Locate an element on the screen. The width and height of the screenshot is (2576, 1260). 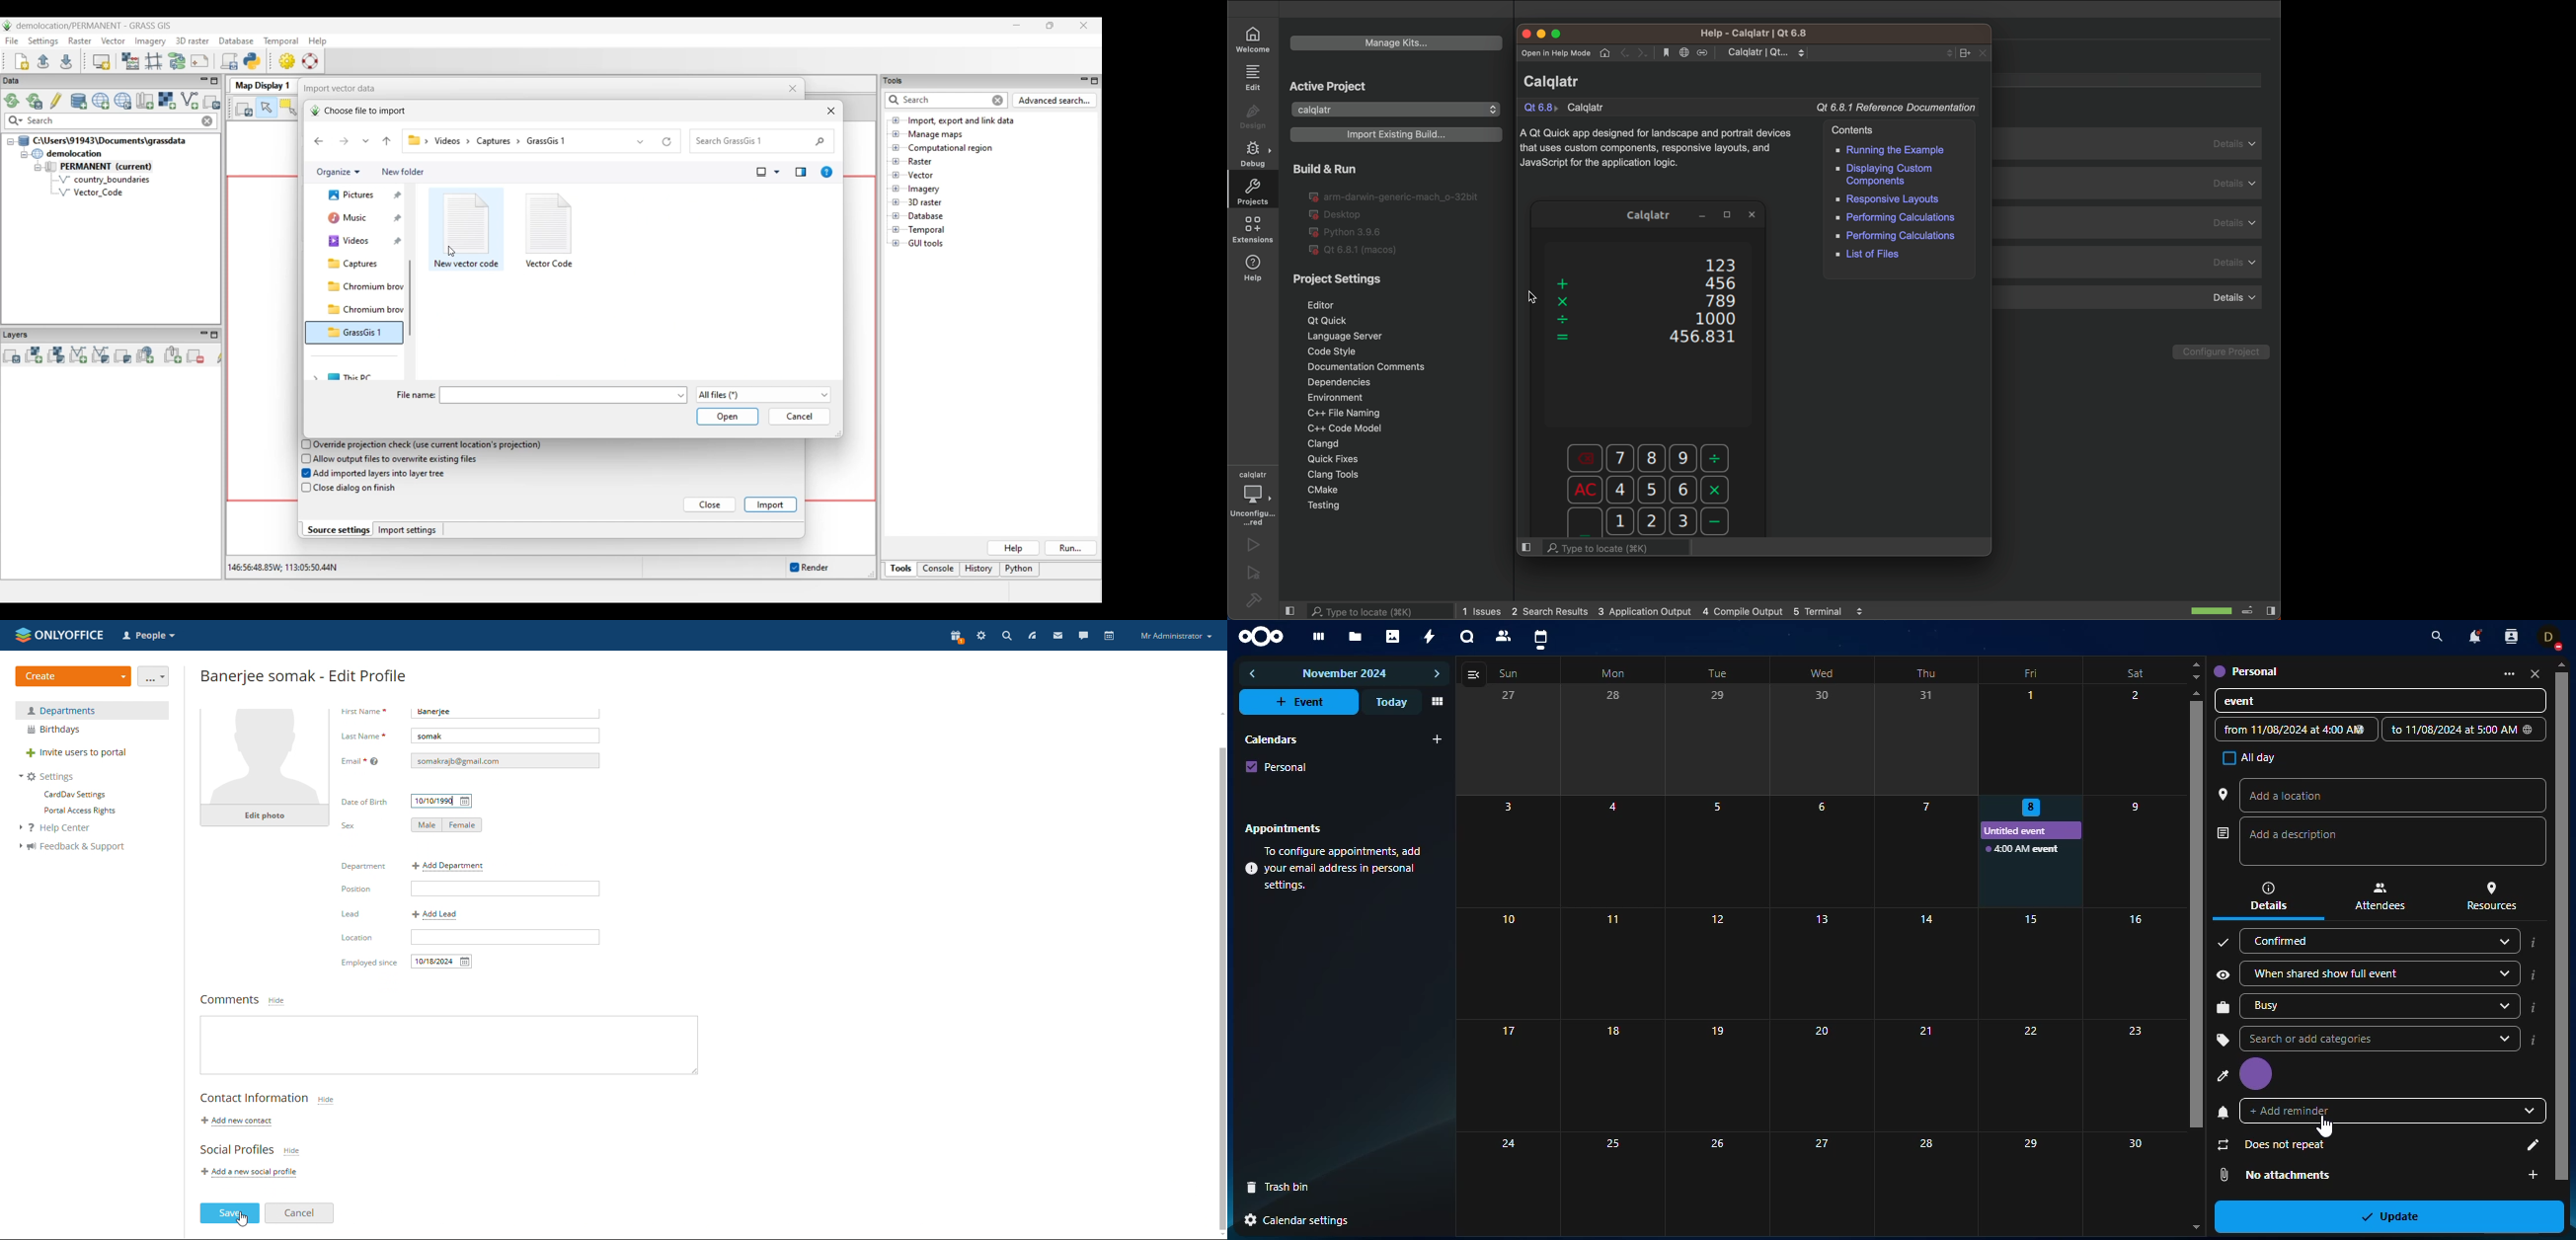
thu is located at coordinates (1924, 673).